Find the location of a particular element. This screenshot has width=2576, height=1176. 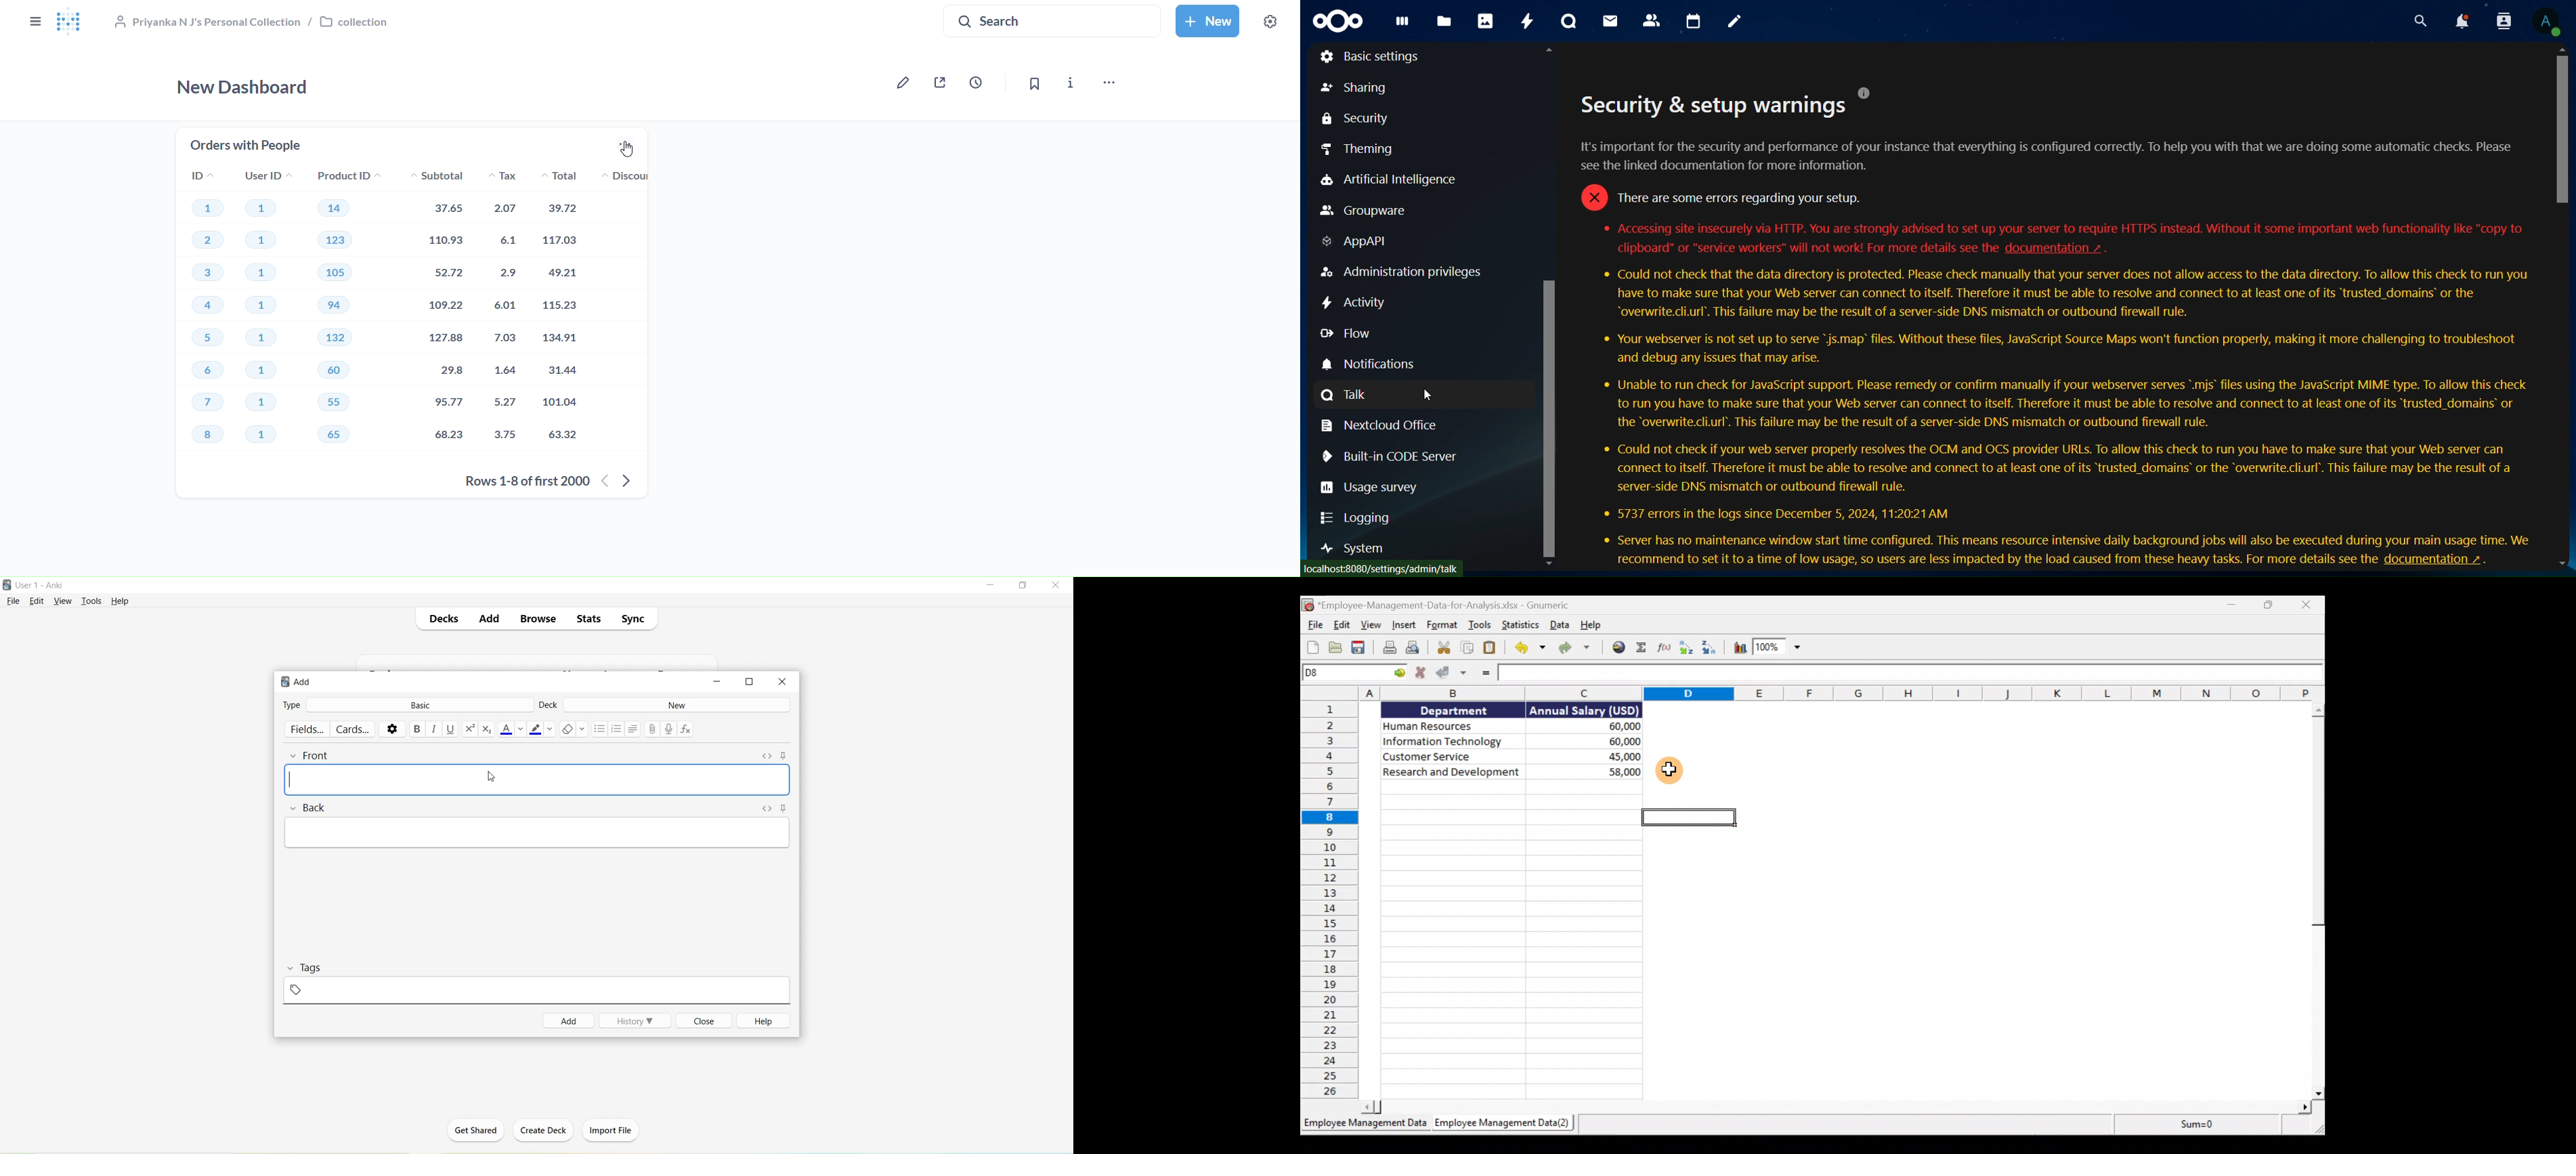

Collapse field is located at coordinates (295, 757).